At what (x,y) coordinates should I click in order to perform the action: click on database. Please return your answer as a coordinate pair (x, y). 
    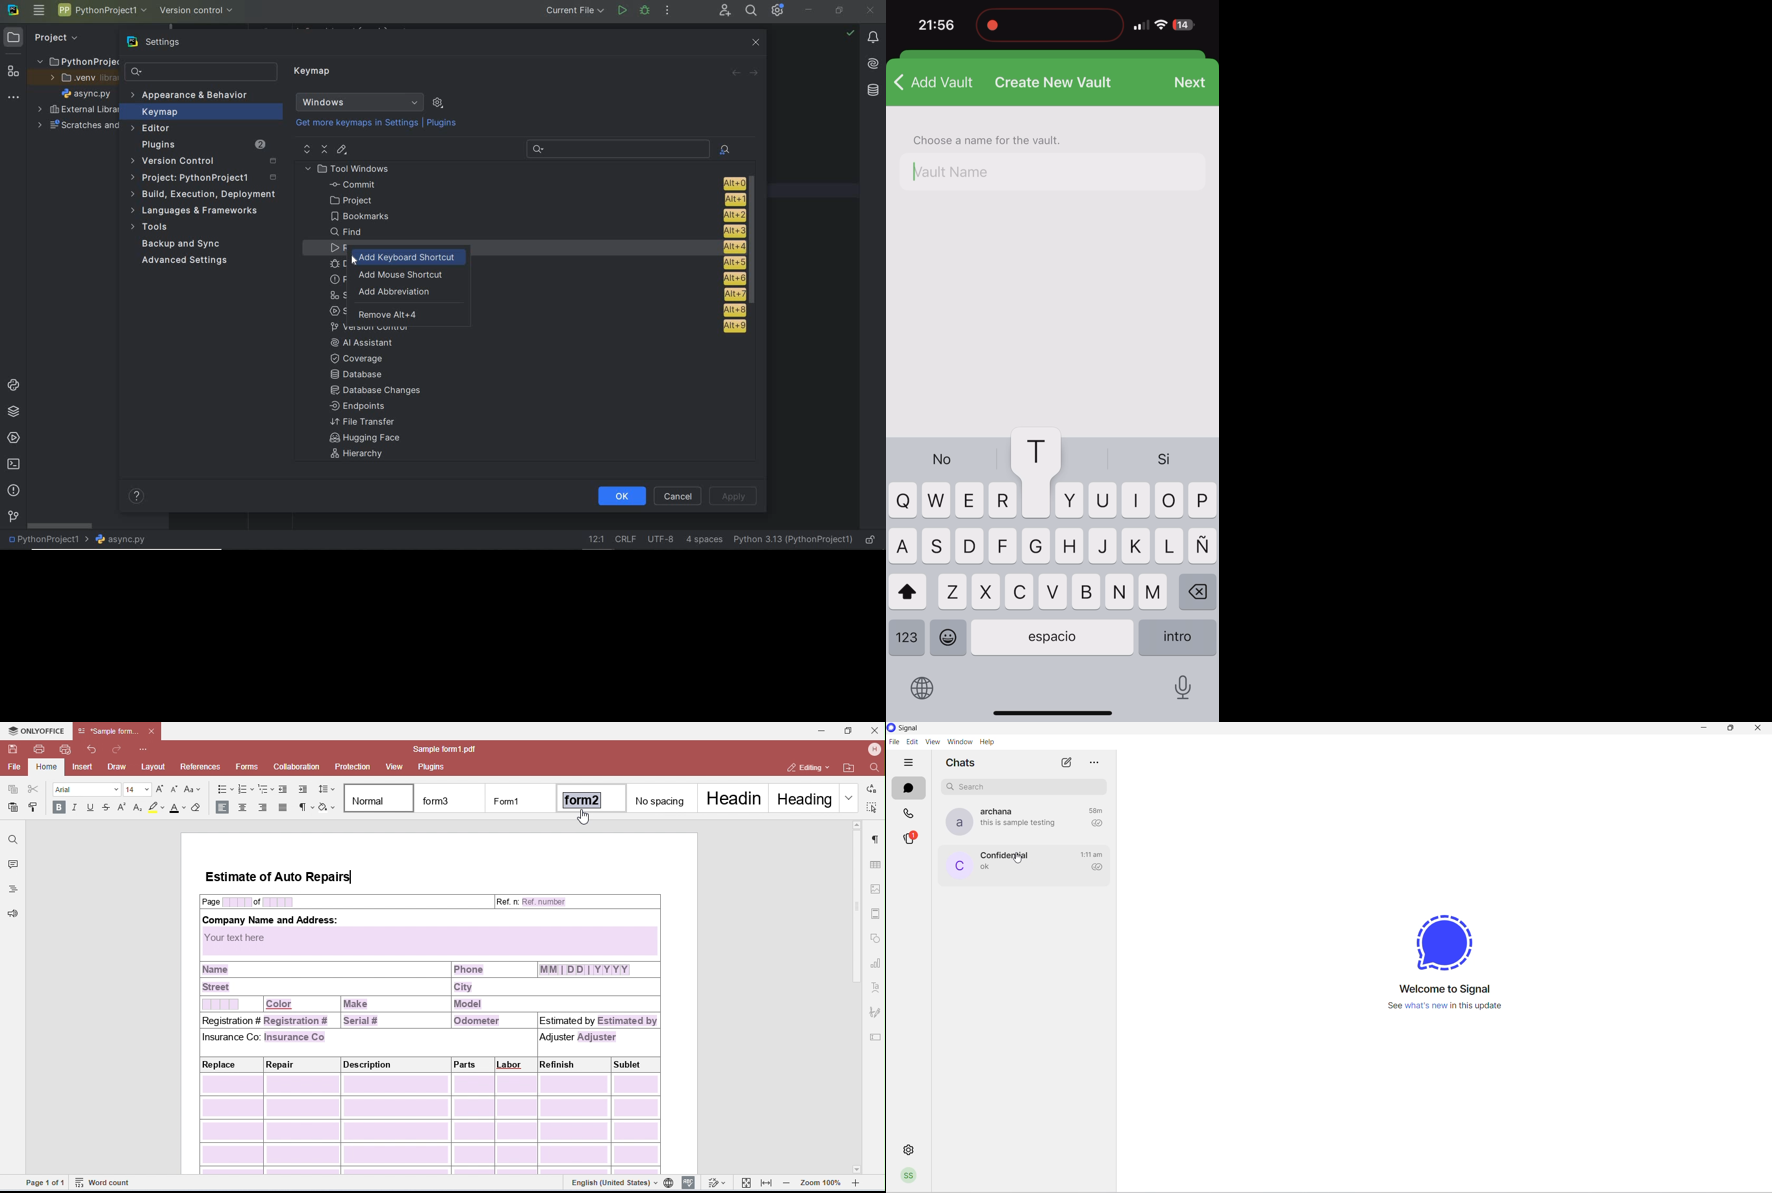
    Looking at the image, I should click on (872, 90).